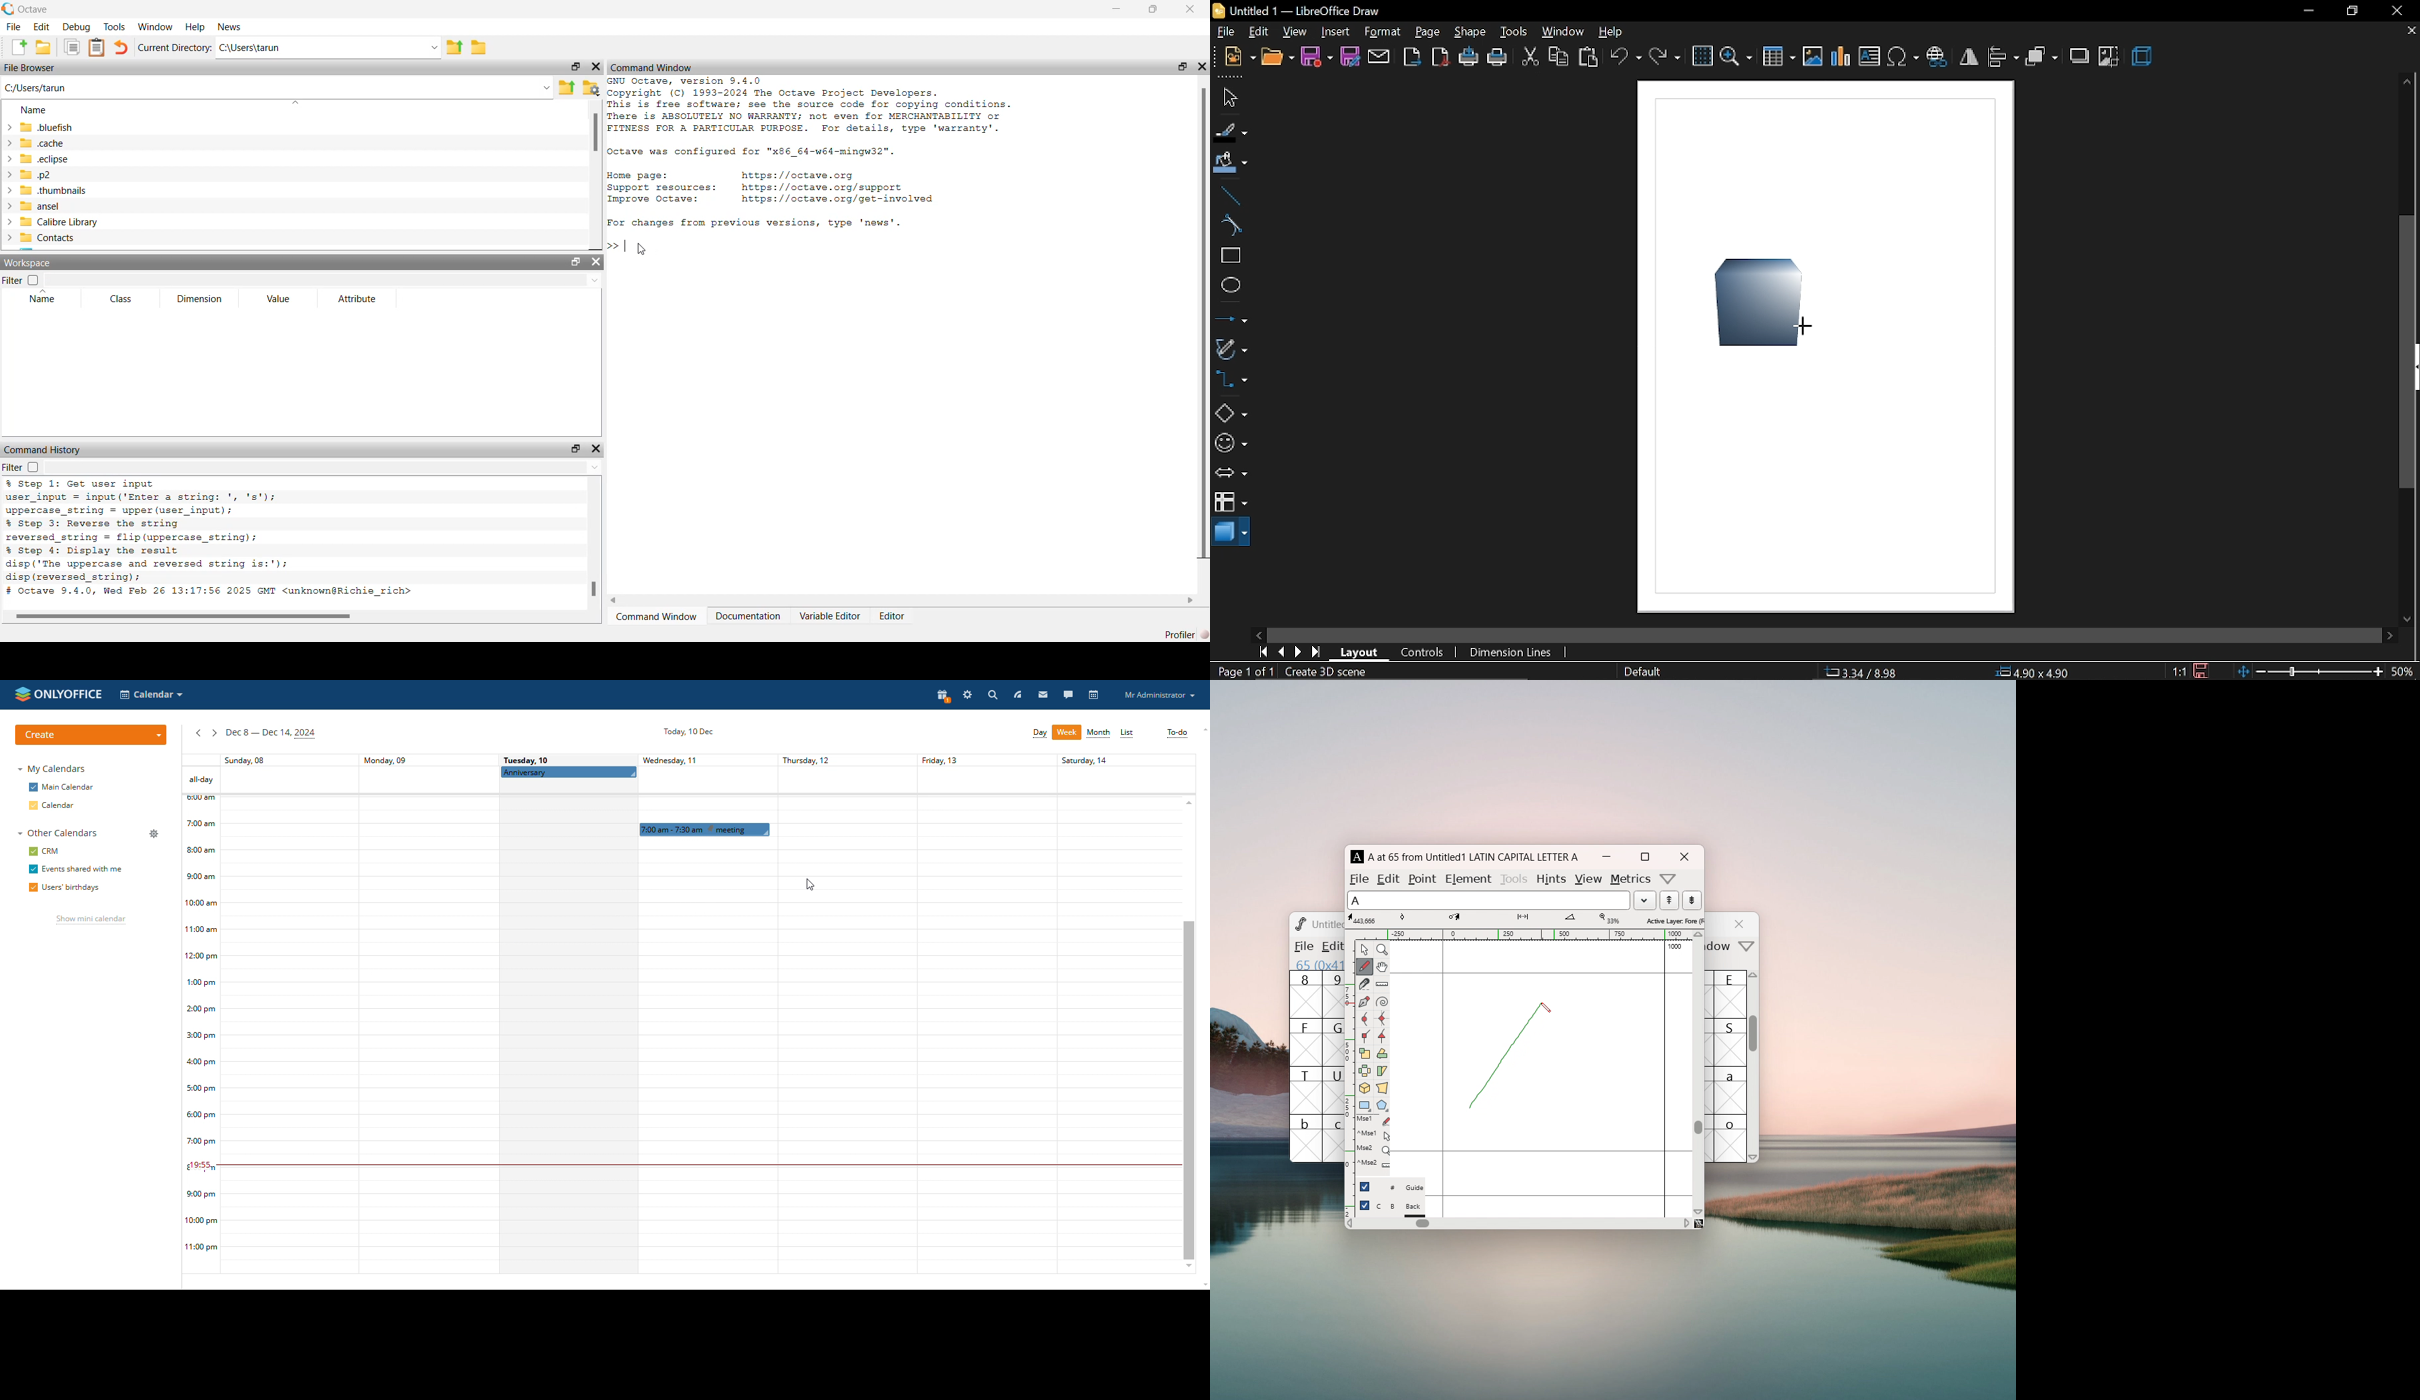 This screenshot has width=2436, height=1400. I want to click on scrollbar, so click(596, 134).